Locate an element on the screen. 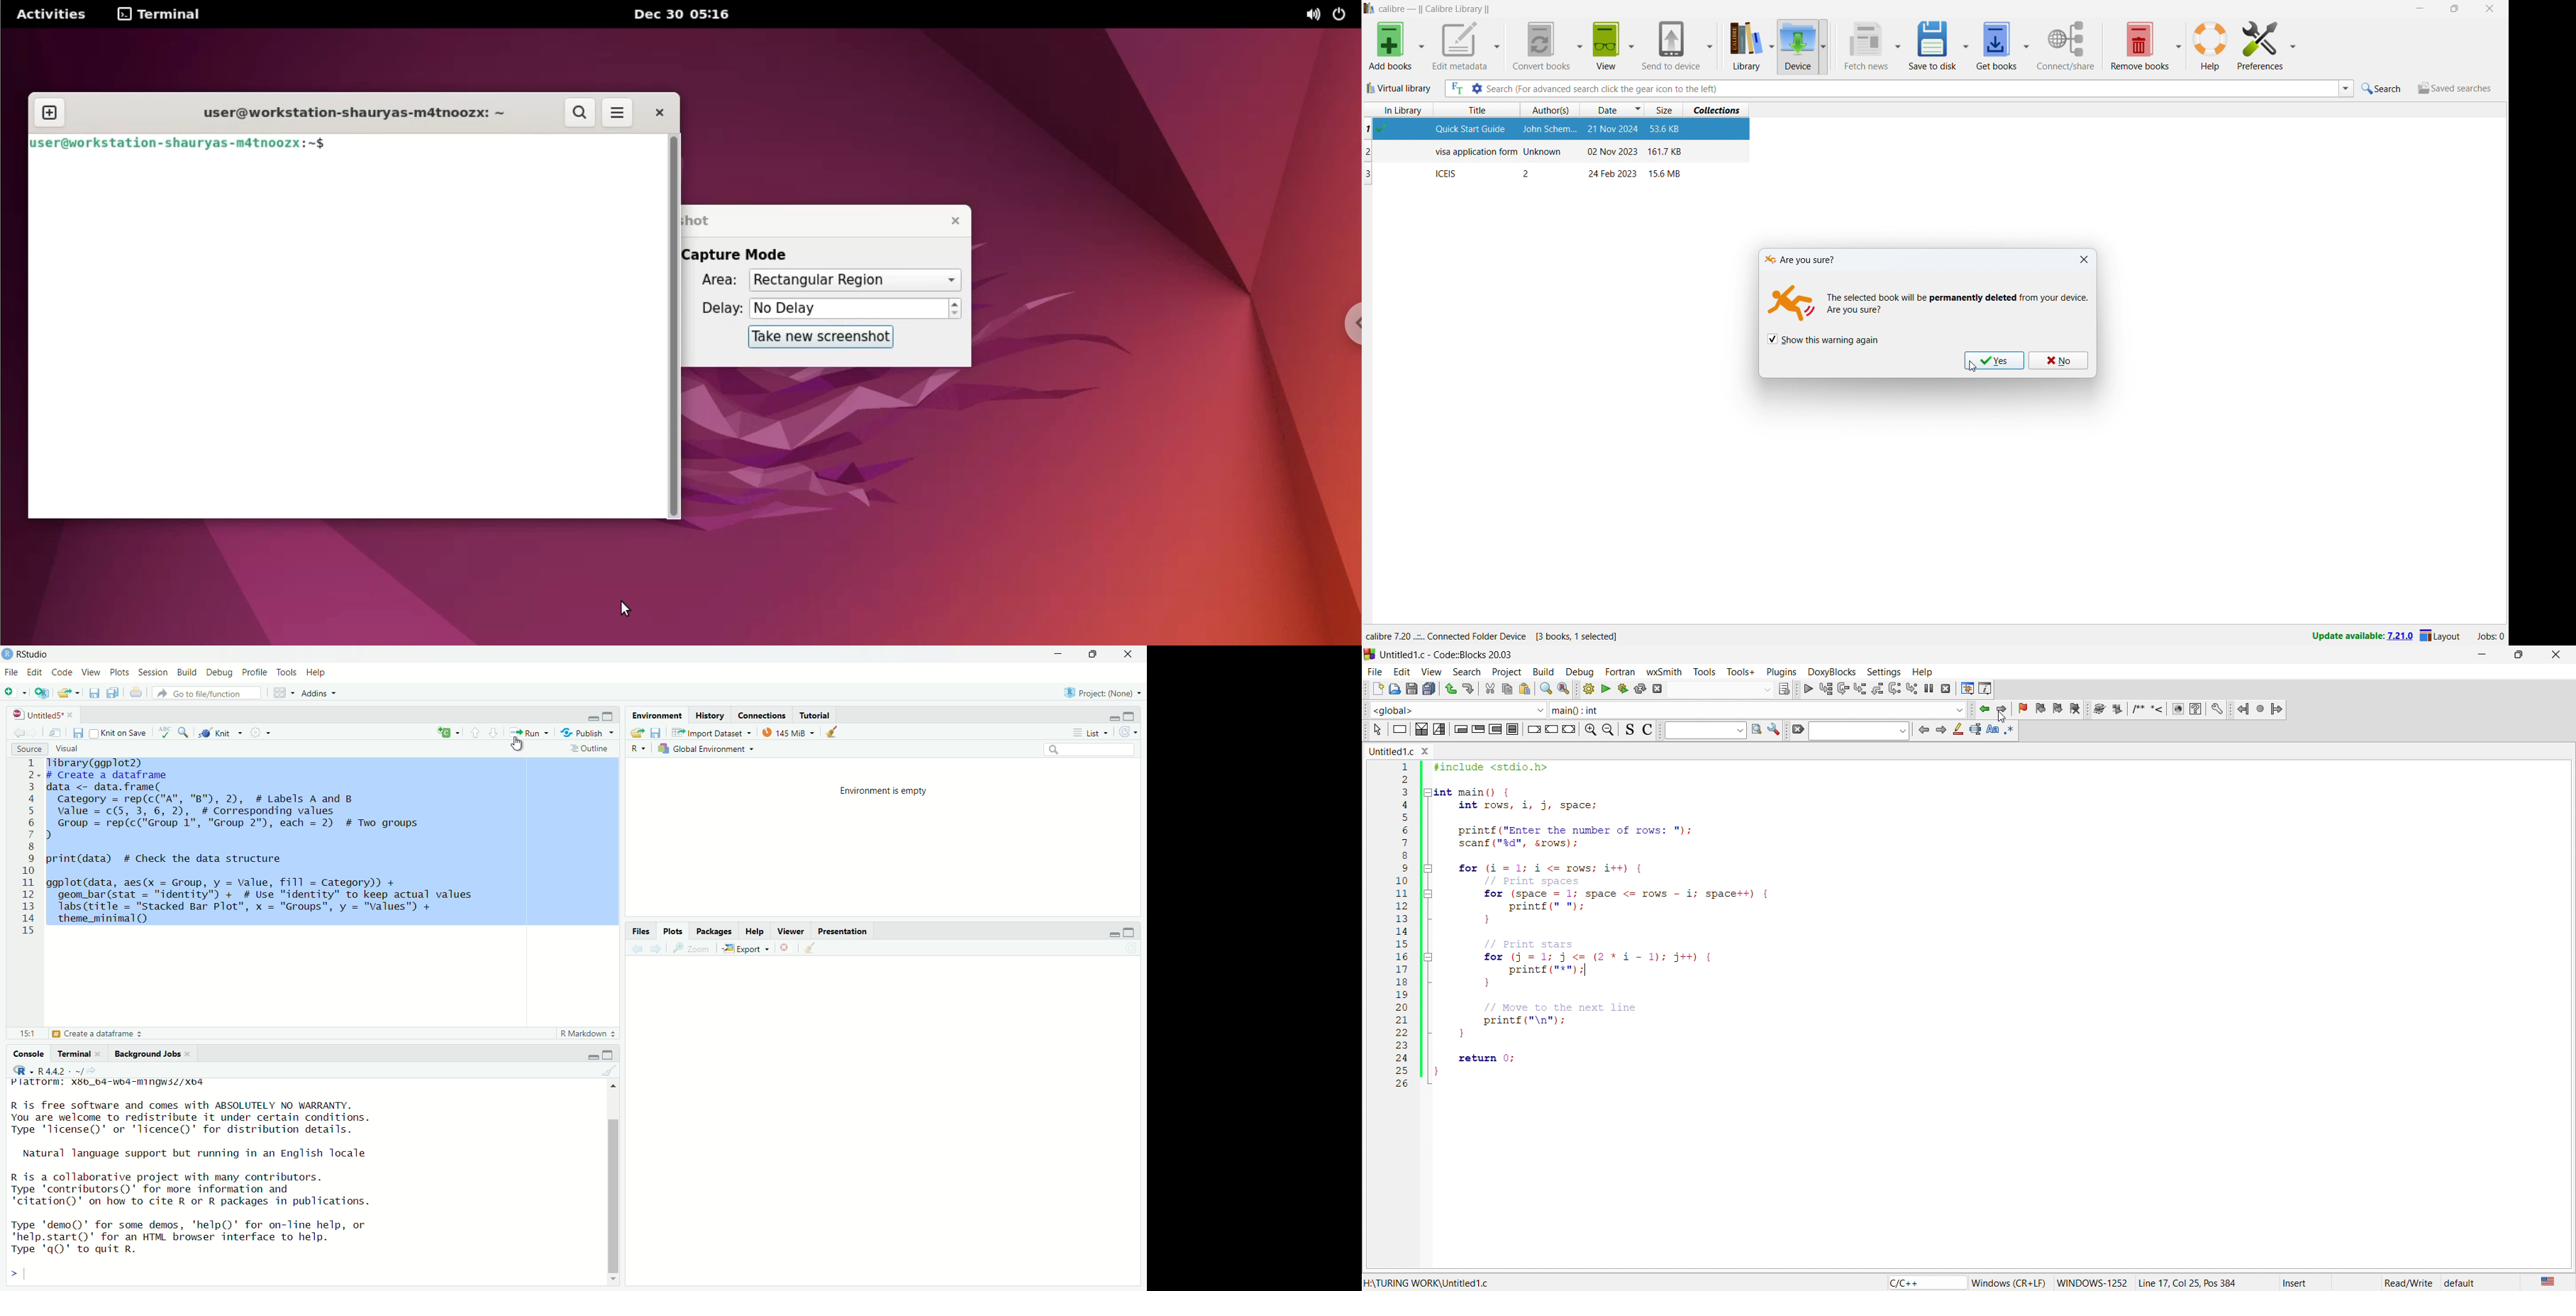 Image resolution: width=2576 pixels, height=1316 pixels. 15:1 is located at coordinates (27, 1033).